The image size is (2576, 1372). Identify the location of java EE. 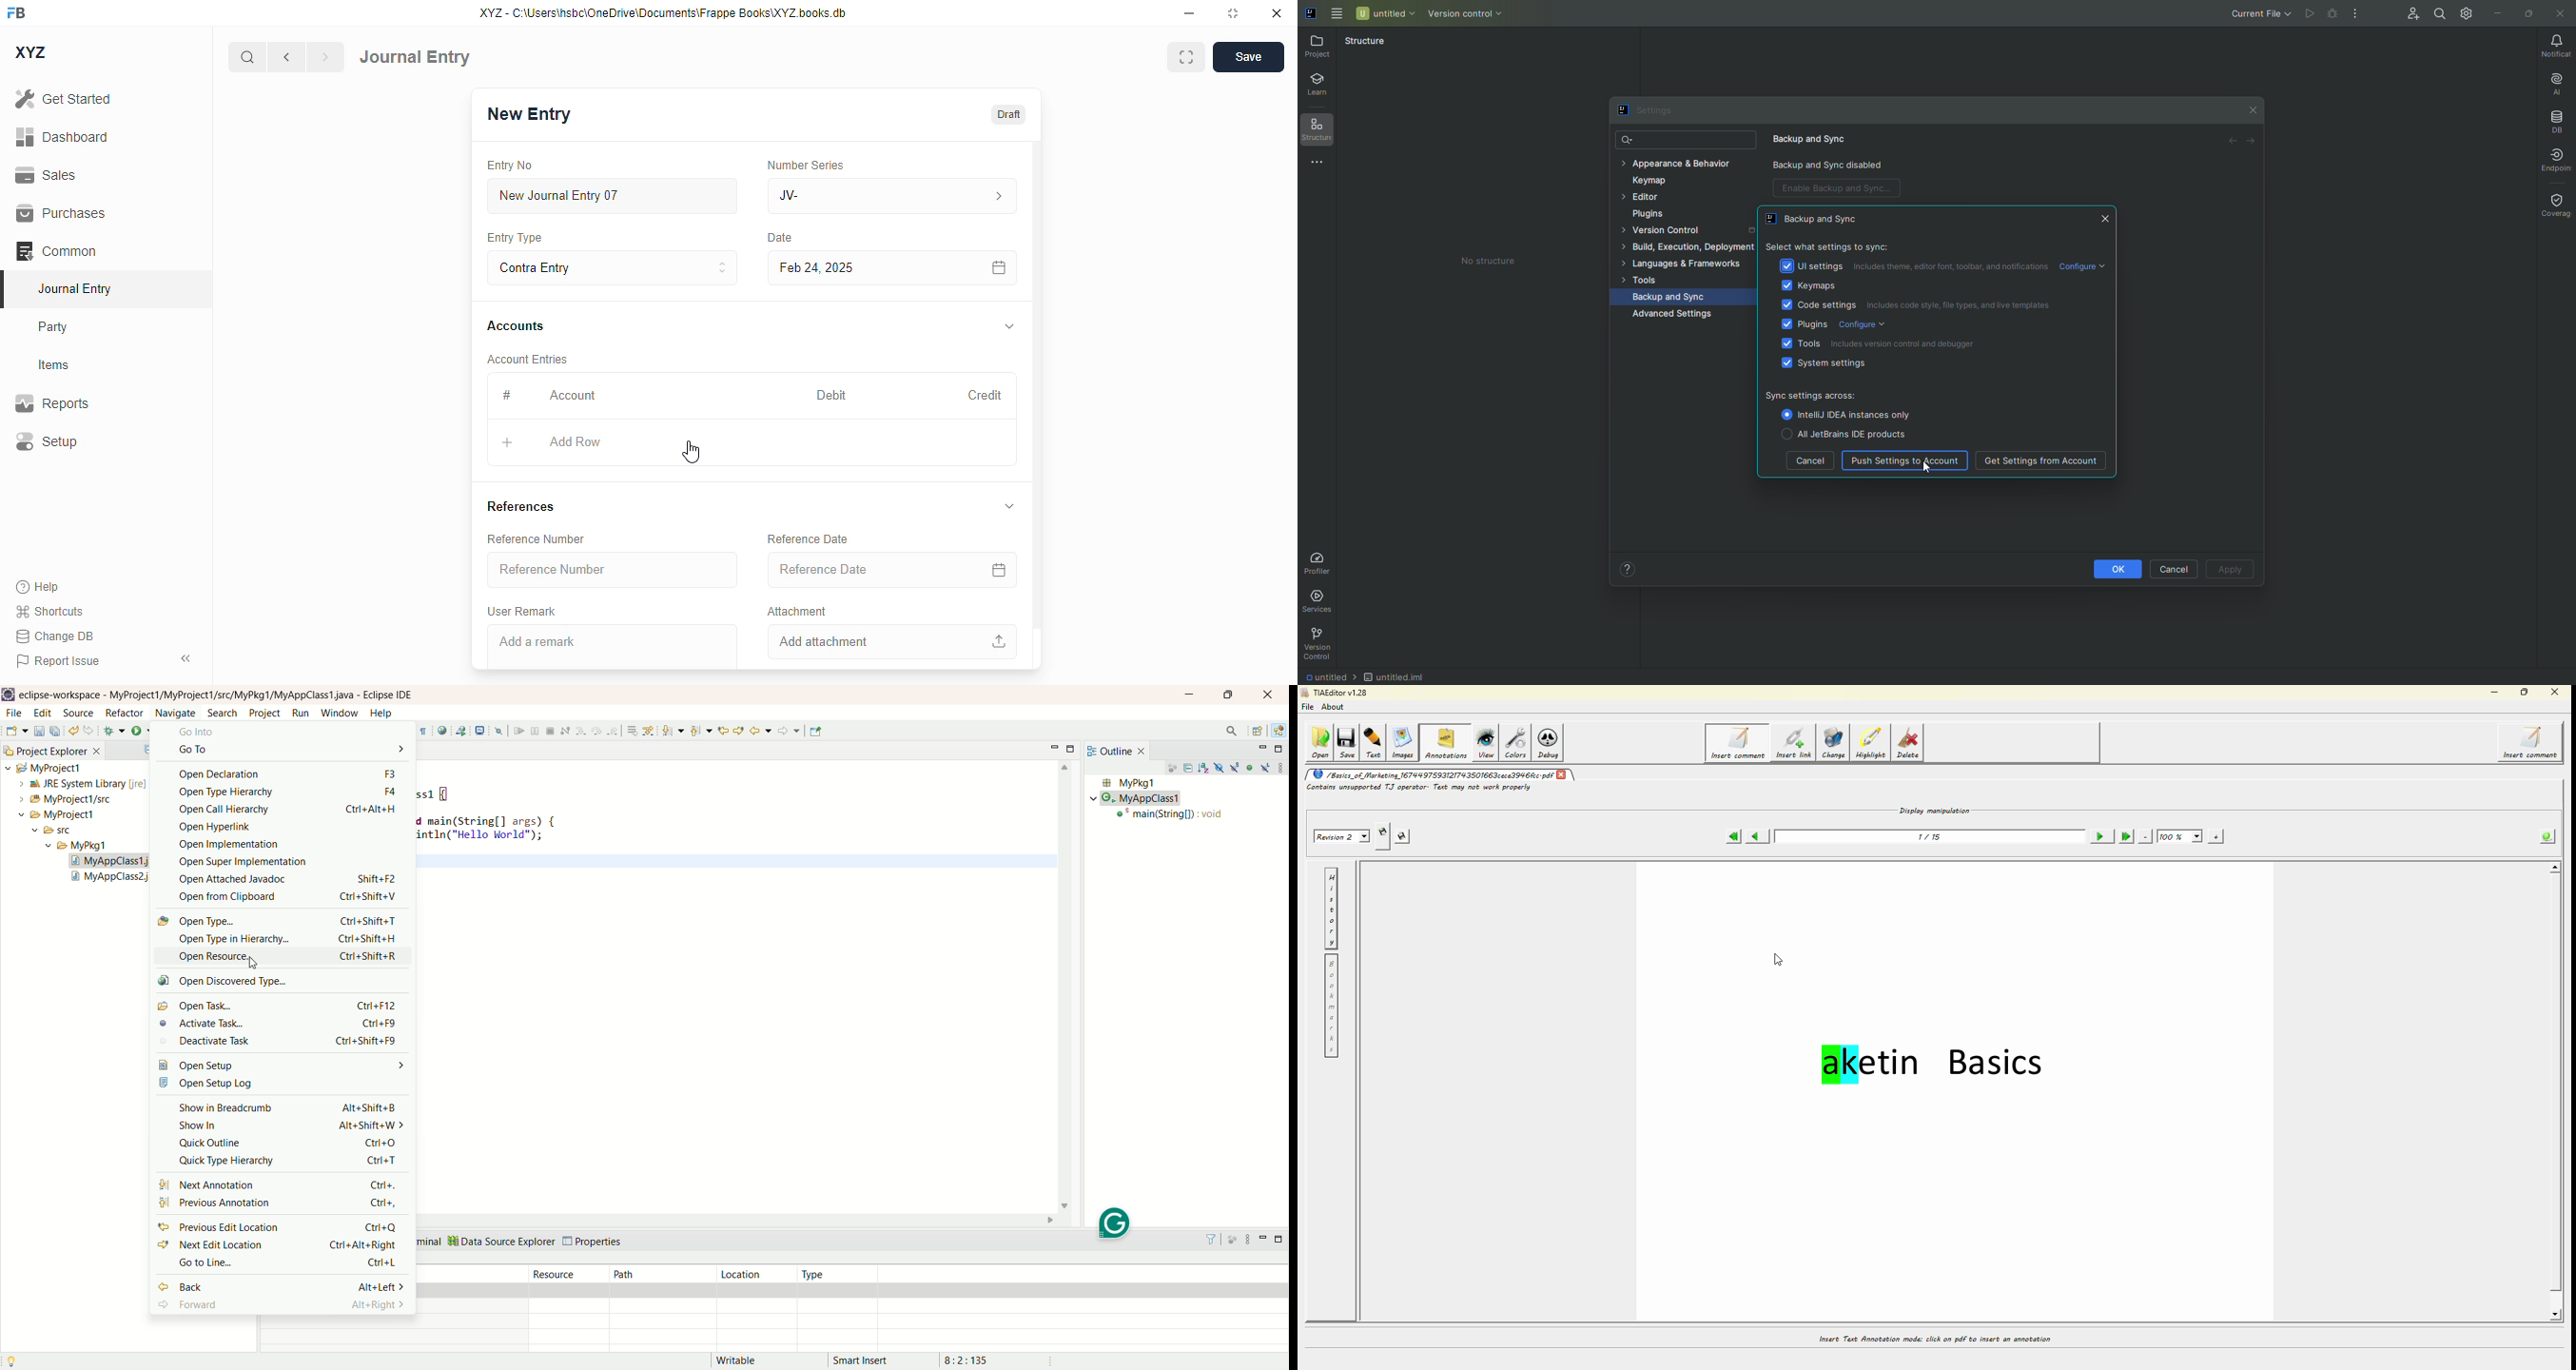
(1281, 729).